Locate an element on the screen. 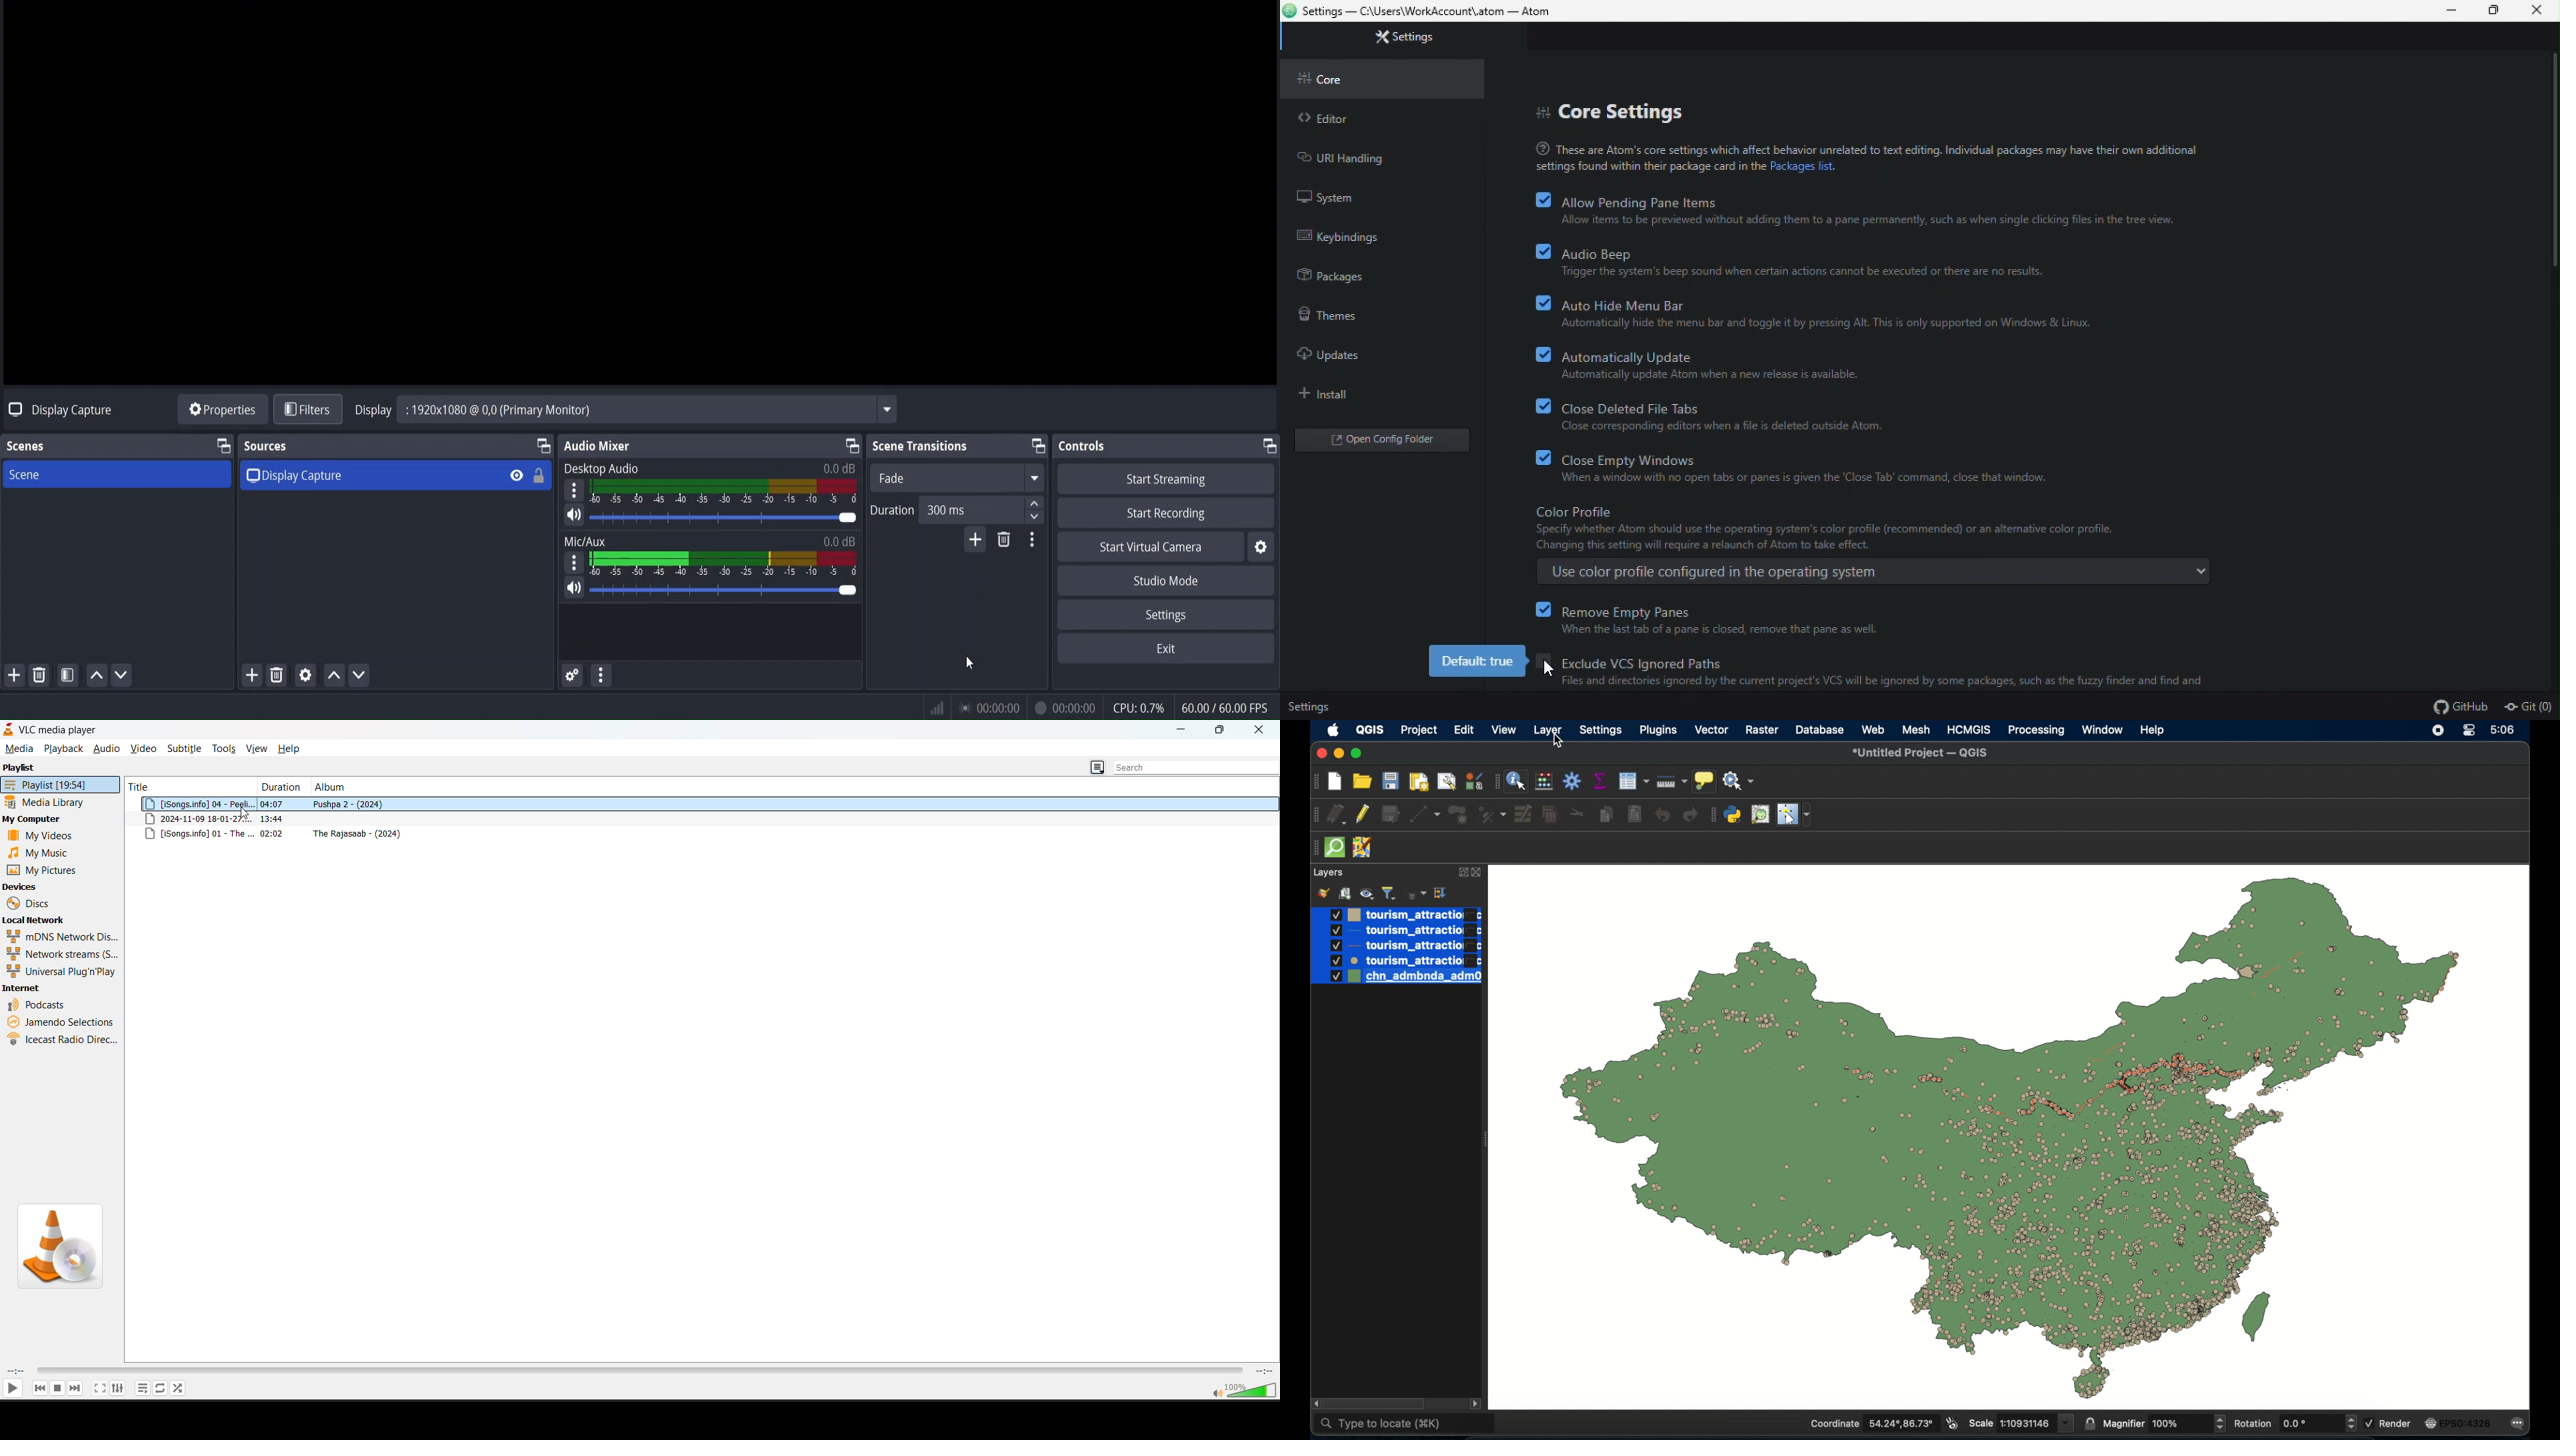  status is located at coordinates (987, 705).